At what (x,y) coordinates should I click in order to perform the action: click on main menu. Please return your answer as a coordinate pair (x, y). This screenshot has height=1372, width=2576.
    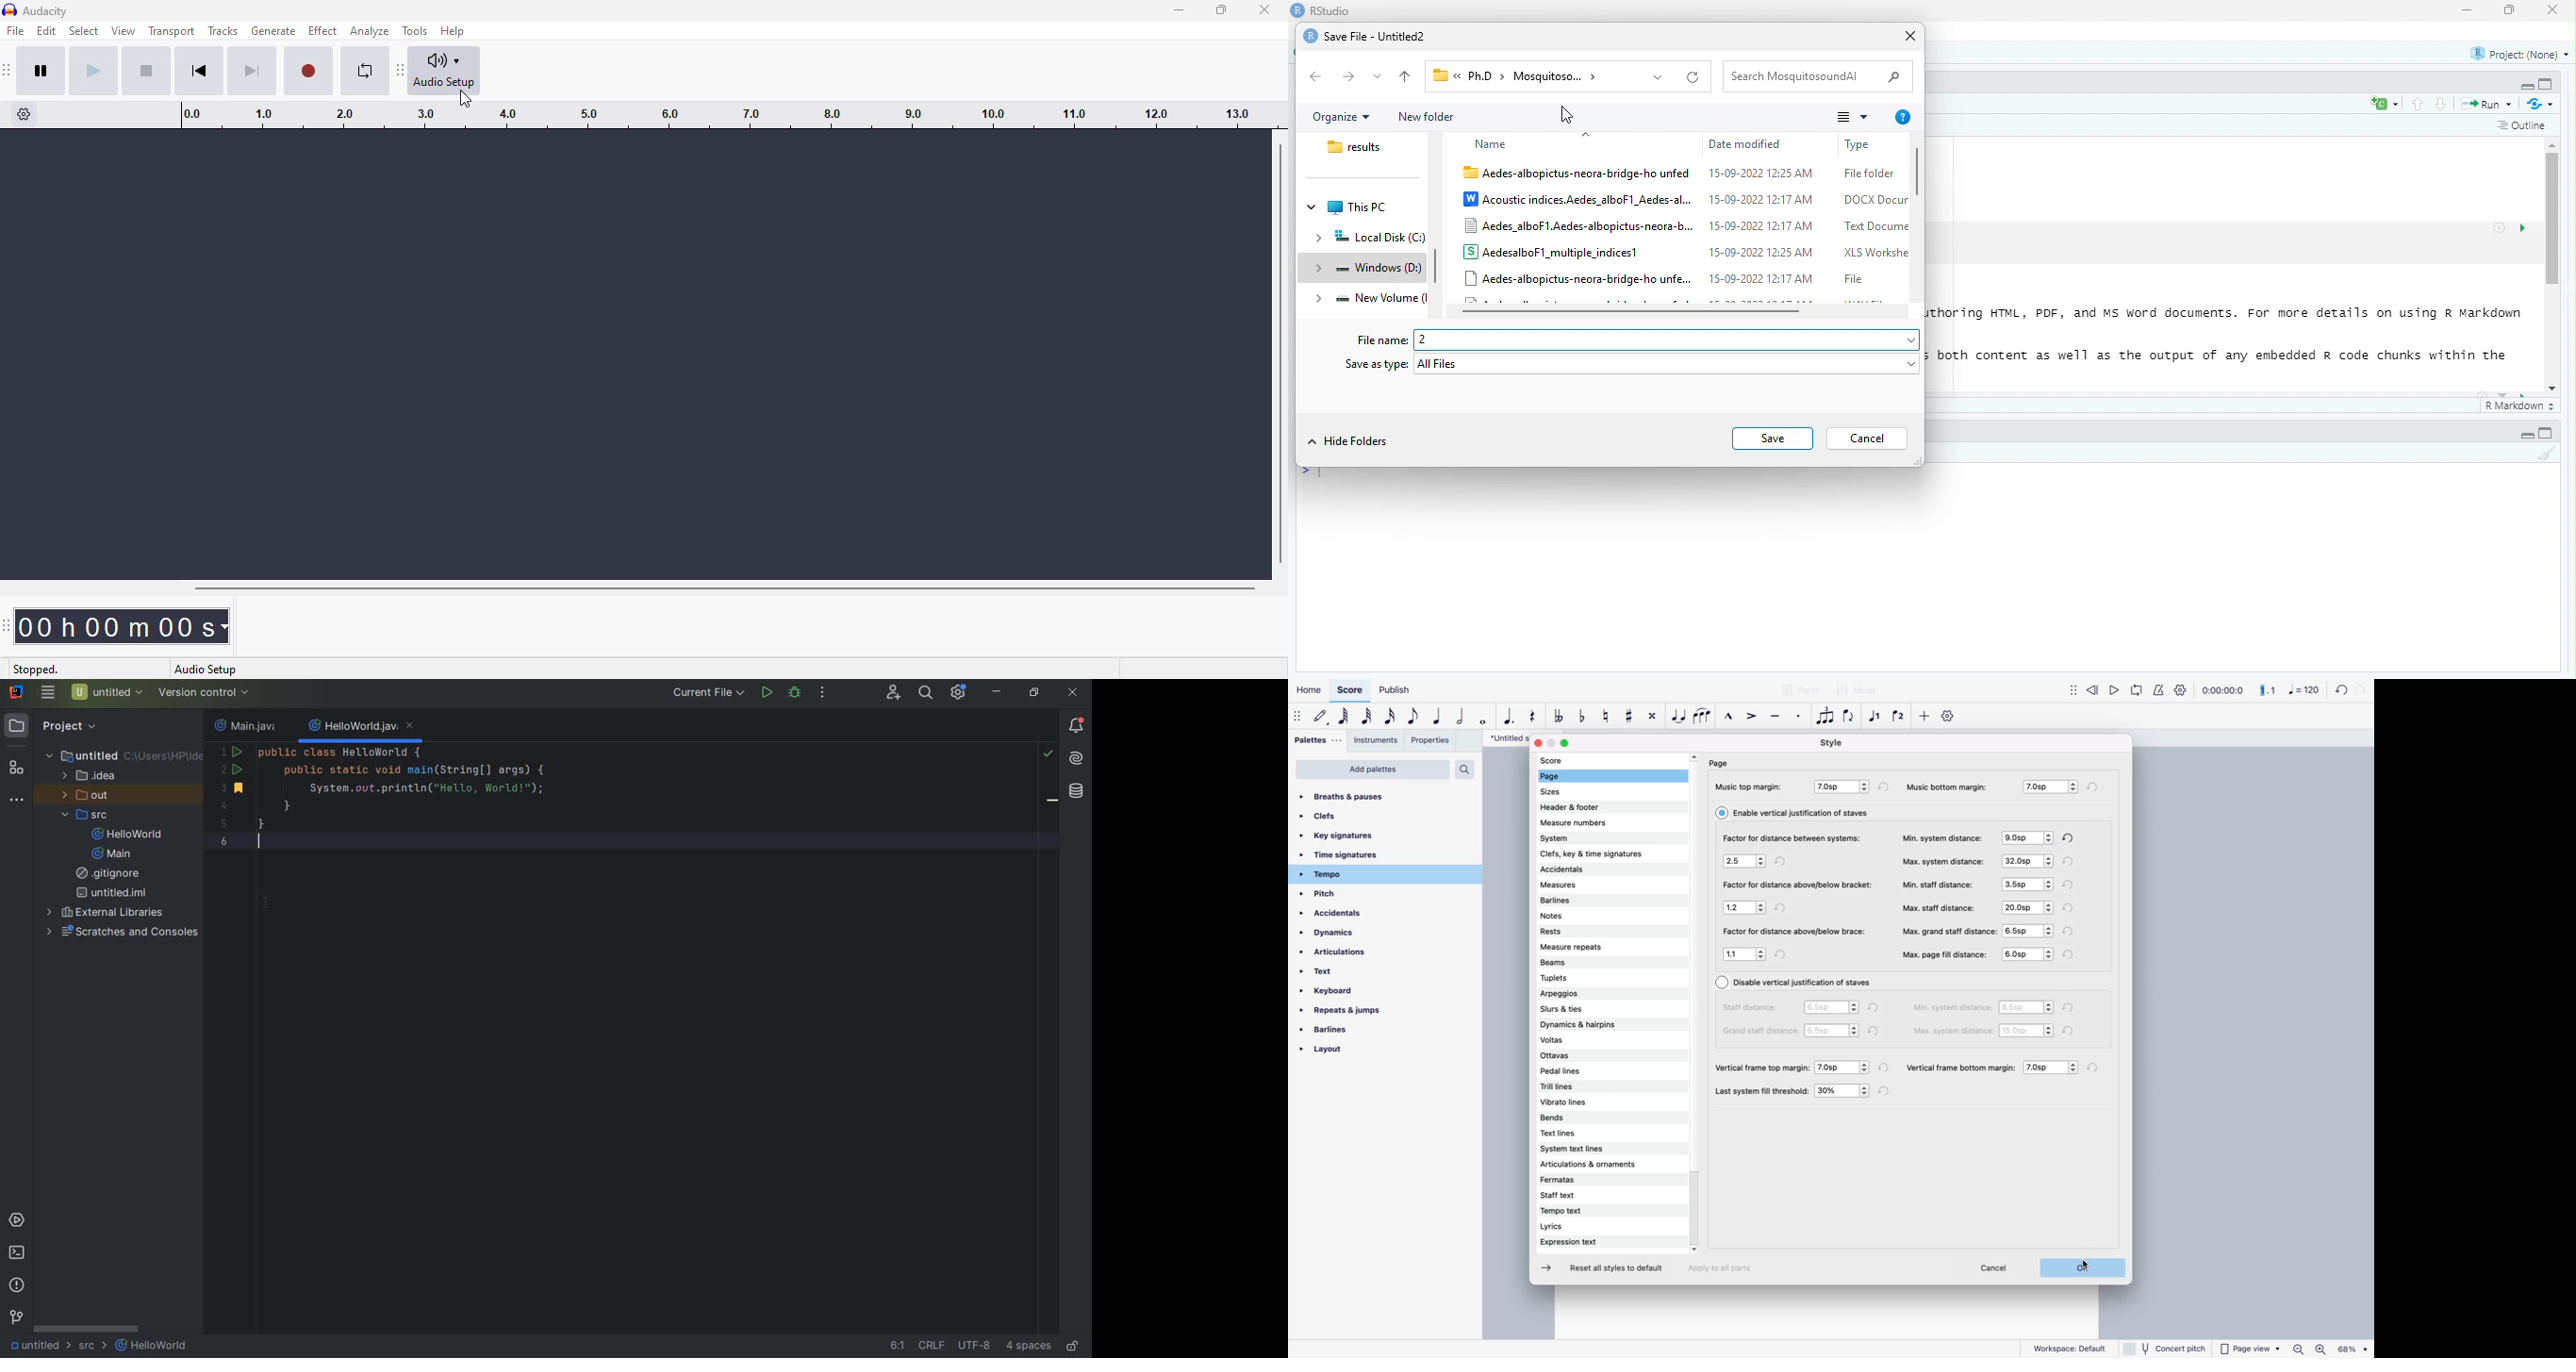
    Looking at the image, I should click on (47, 693).